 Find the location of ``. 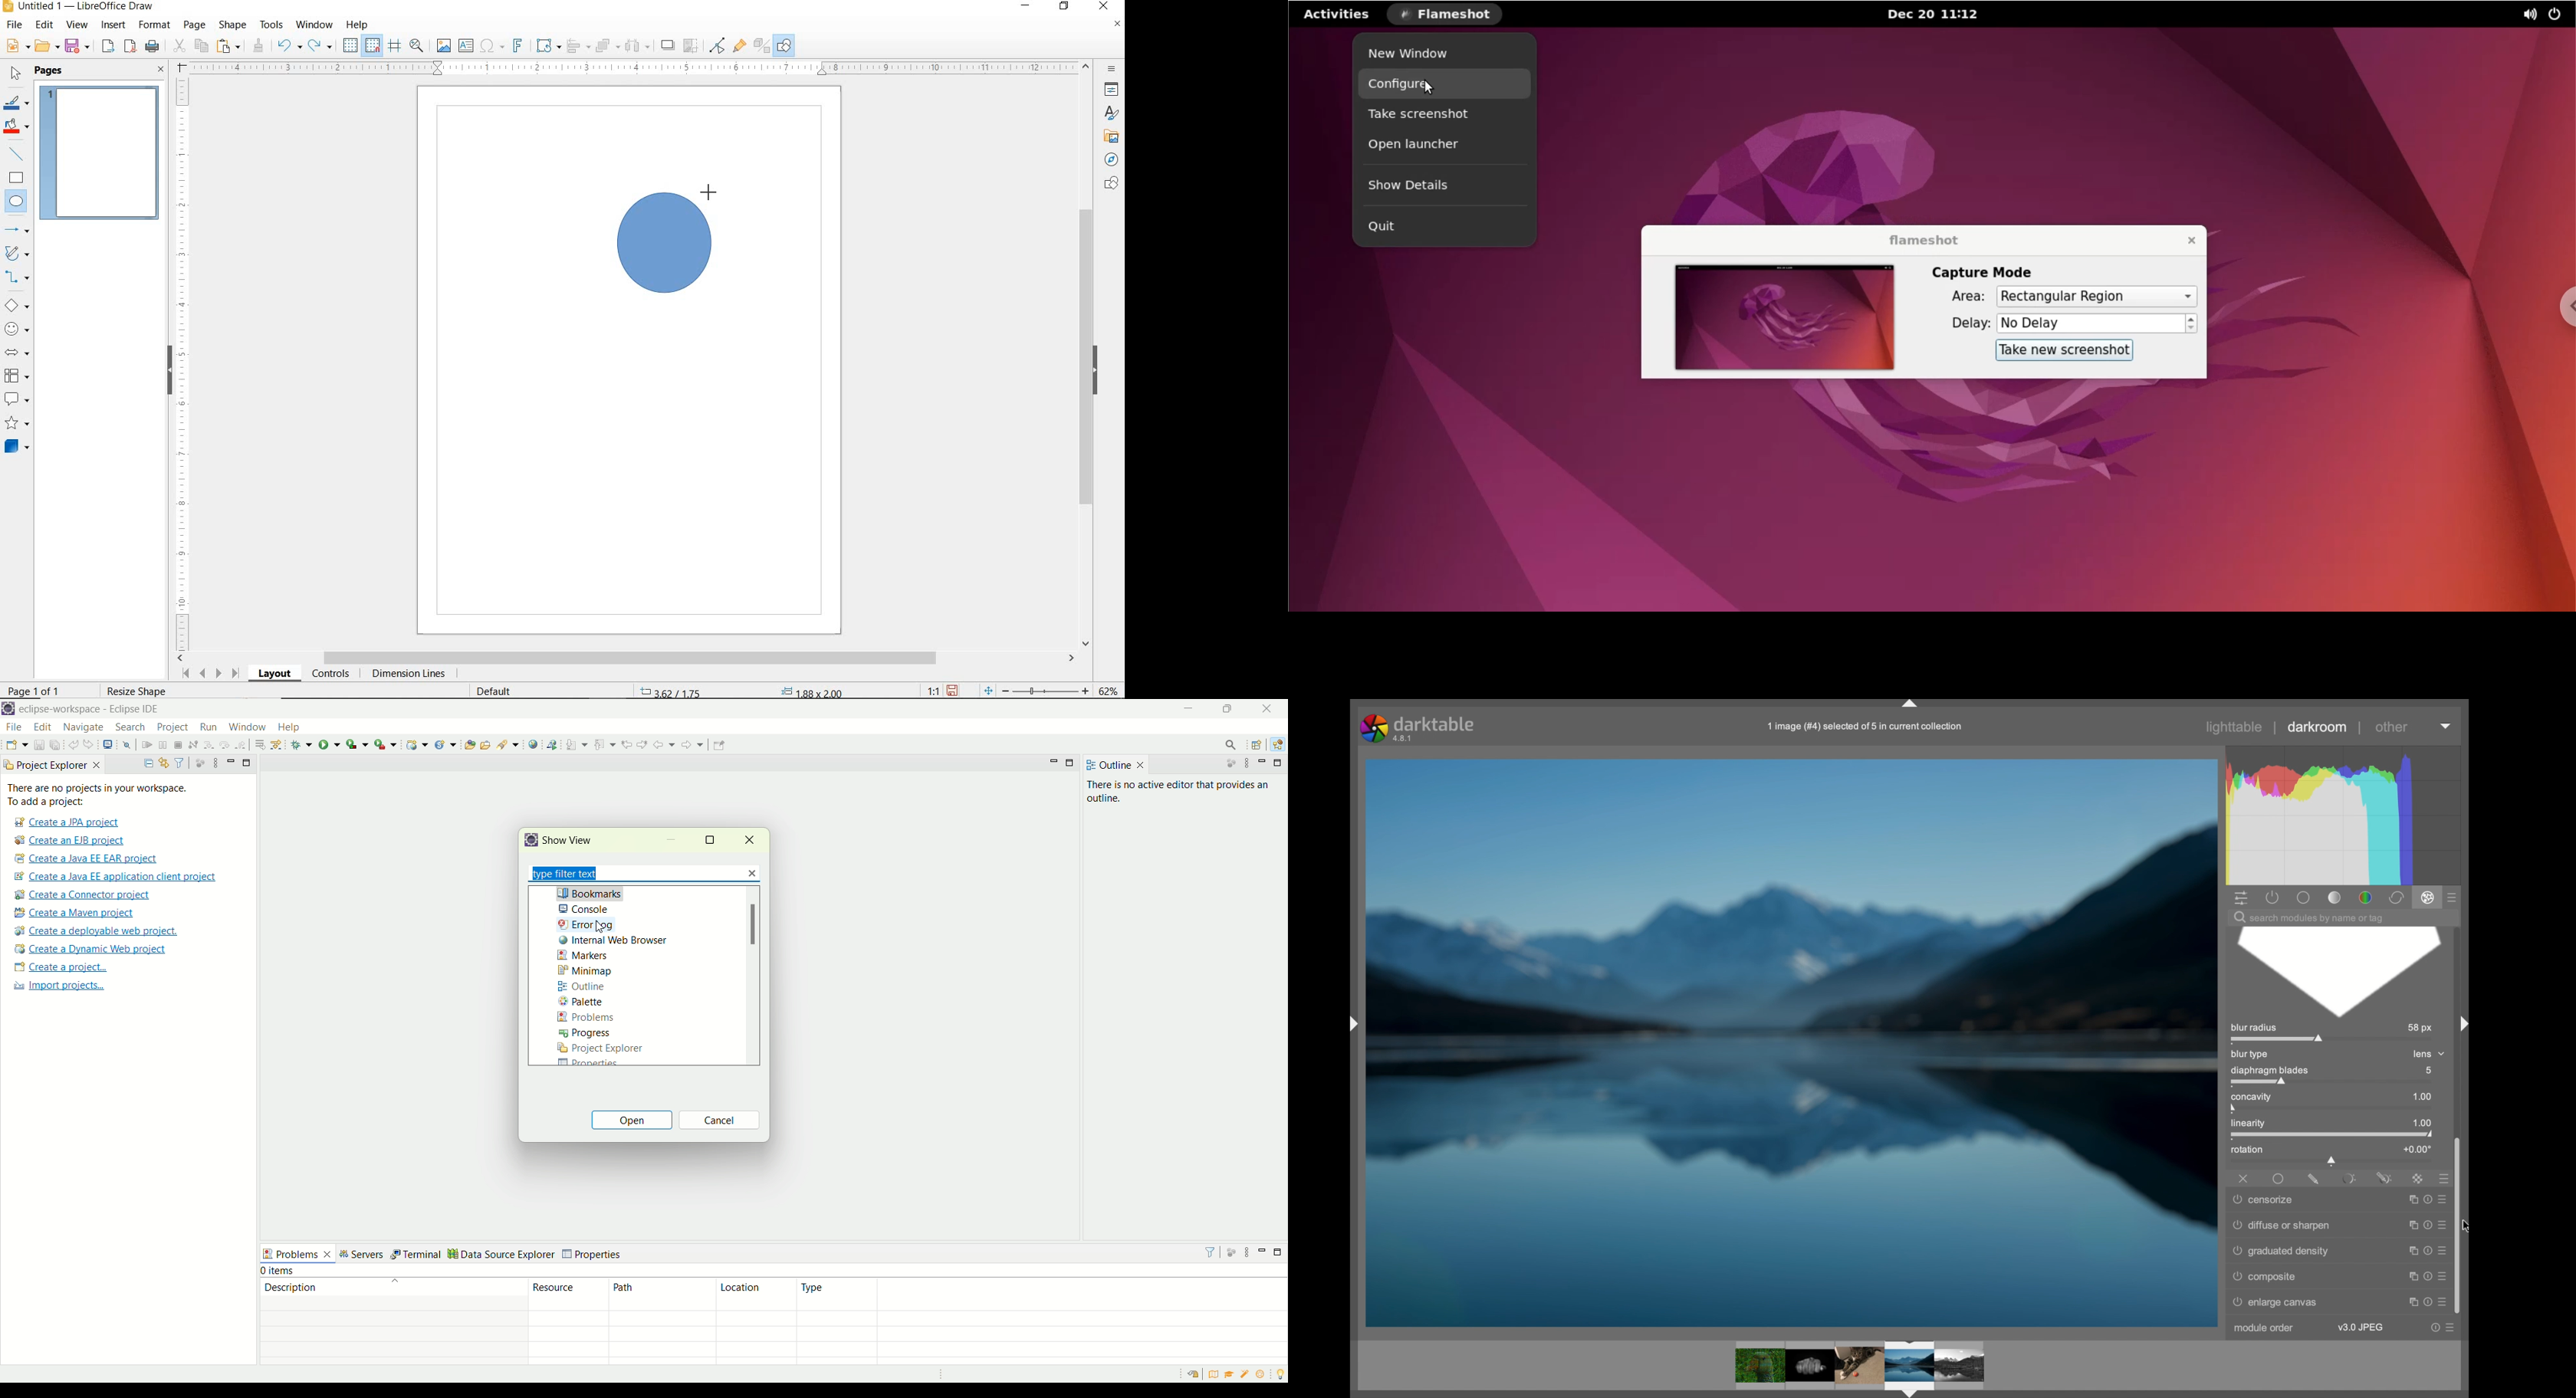

 is located at coordinates (1859, 1366).